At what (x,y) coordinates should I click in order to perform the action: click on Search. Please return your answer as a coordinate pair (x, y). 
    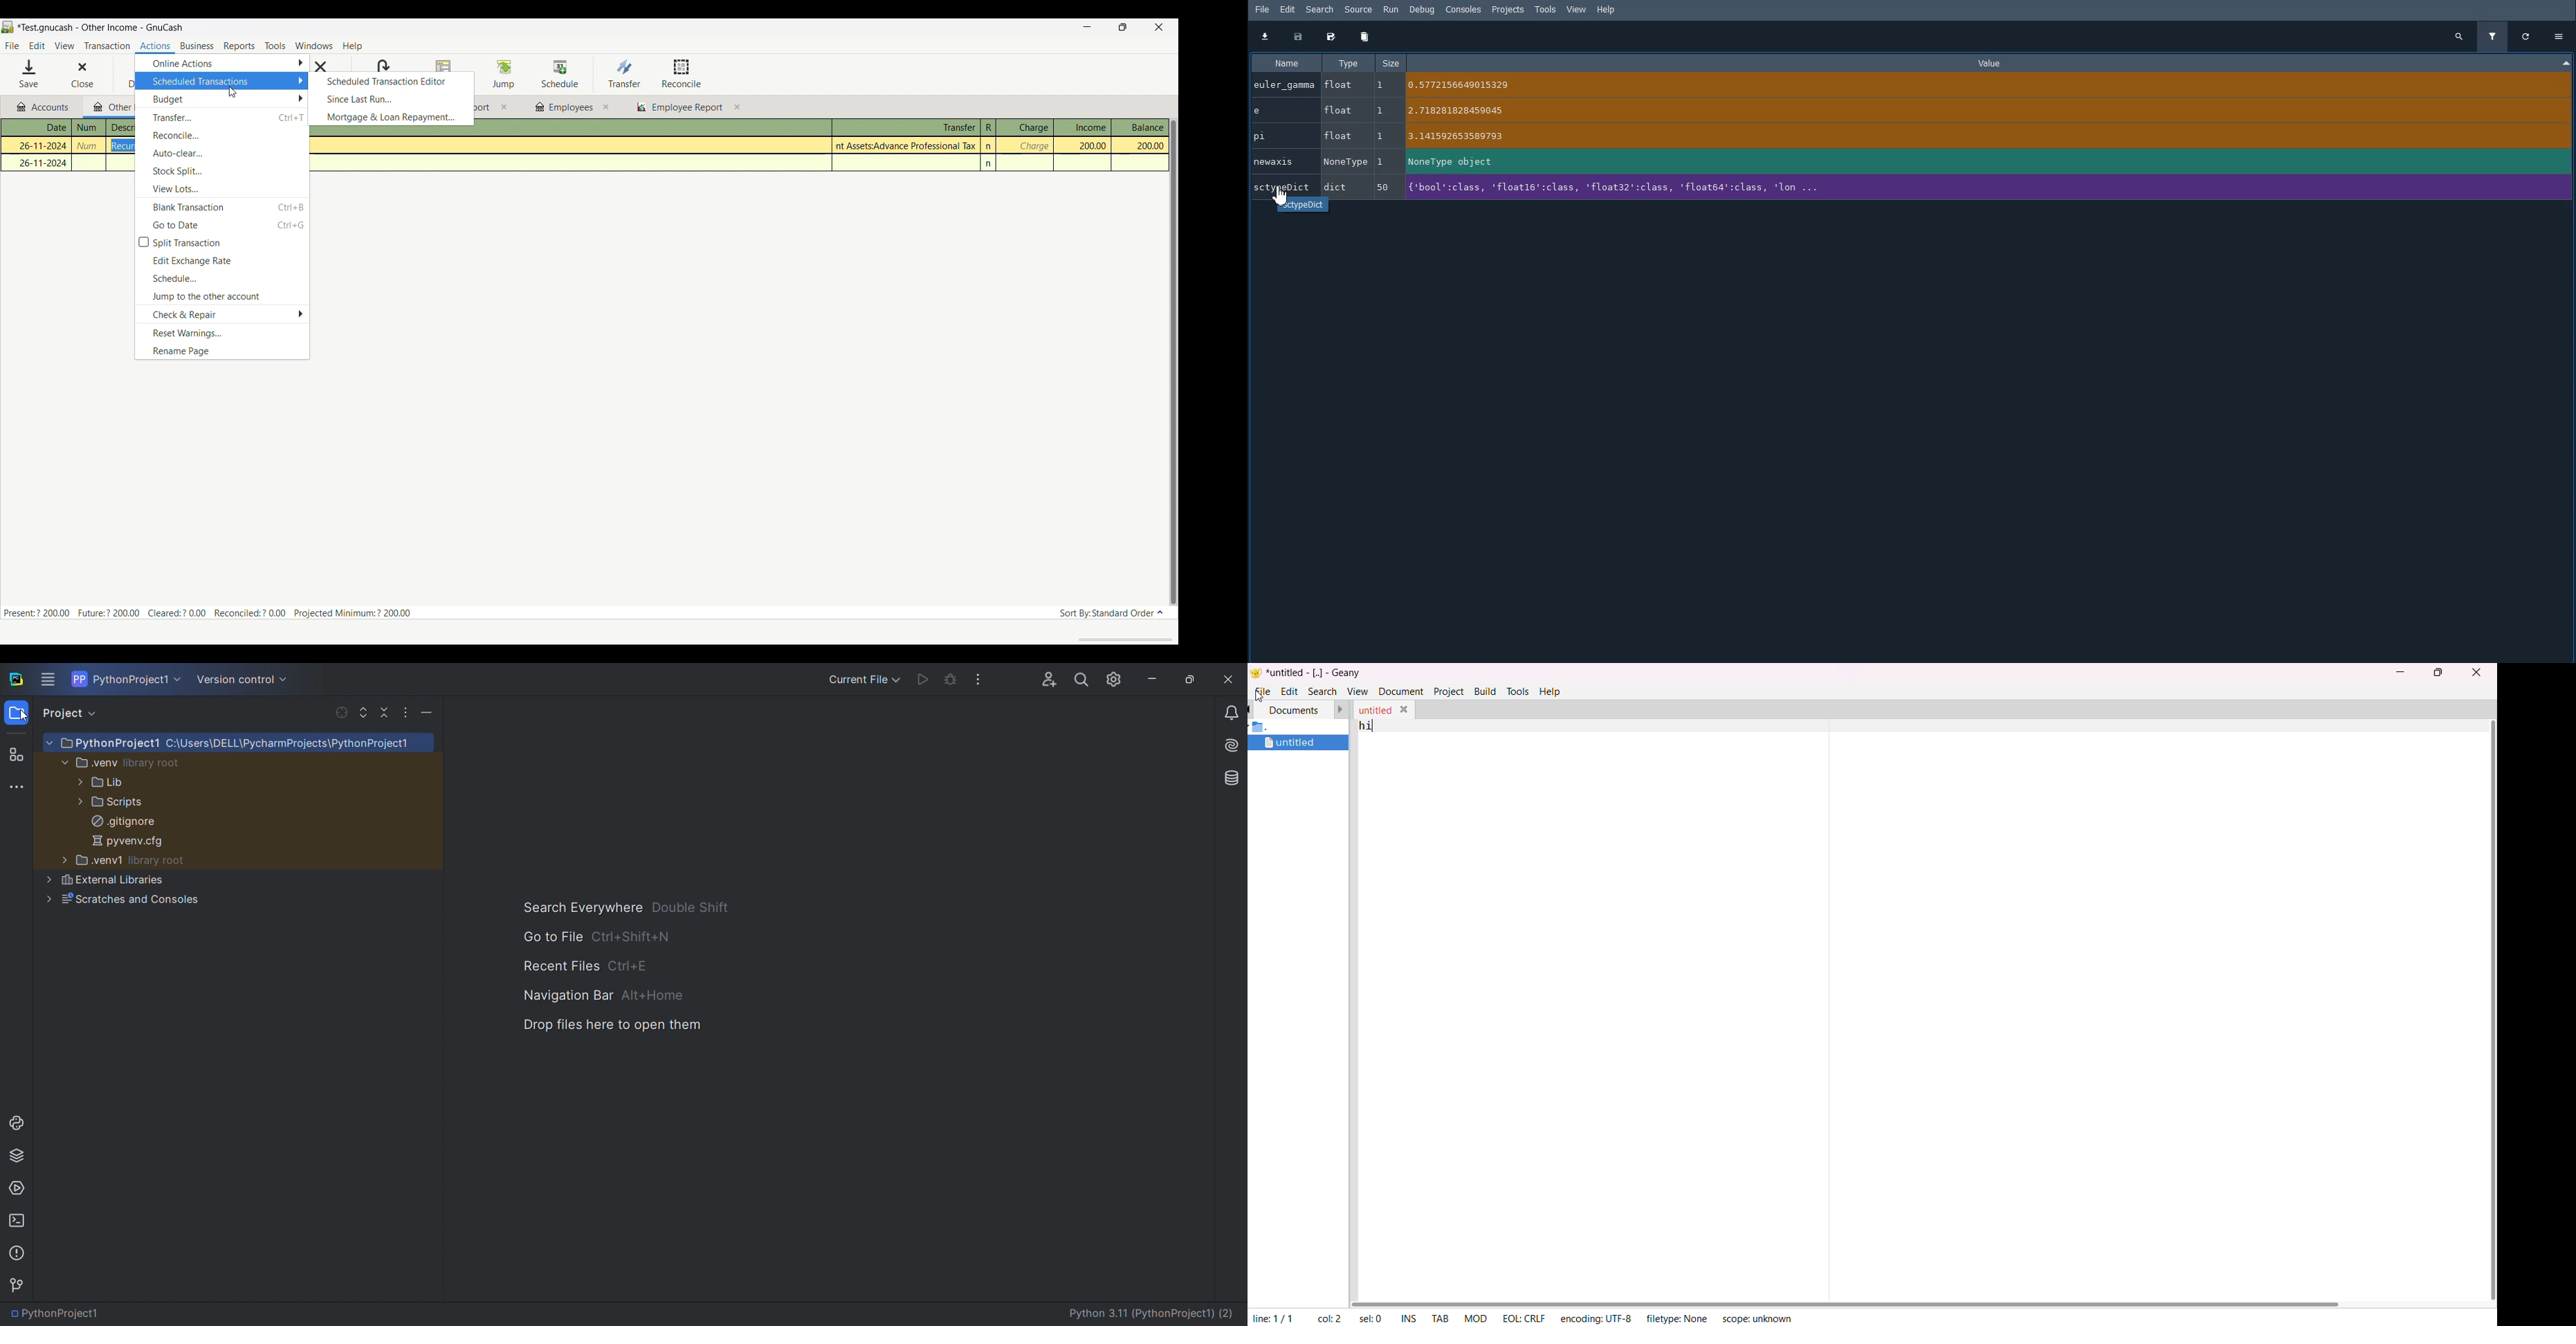
    Looking at the image, I should click on (1320, 9).